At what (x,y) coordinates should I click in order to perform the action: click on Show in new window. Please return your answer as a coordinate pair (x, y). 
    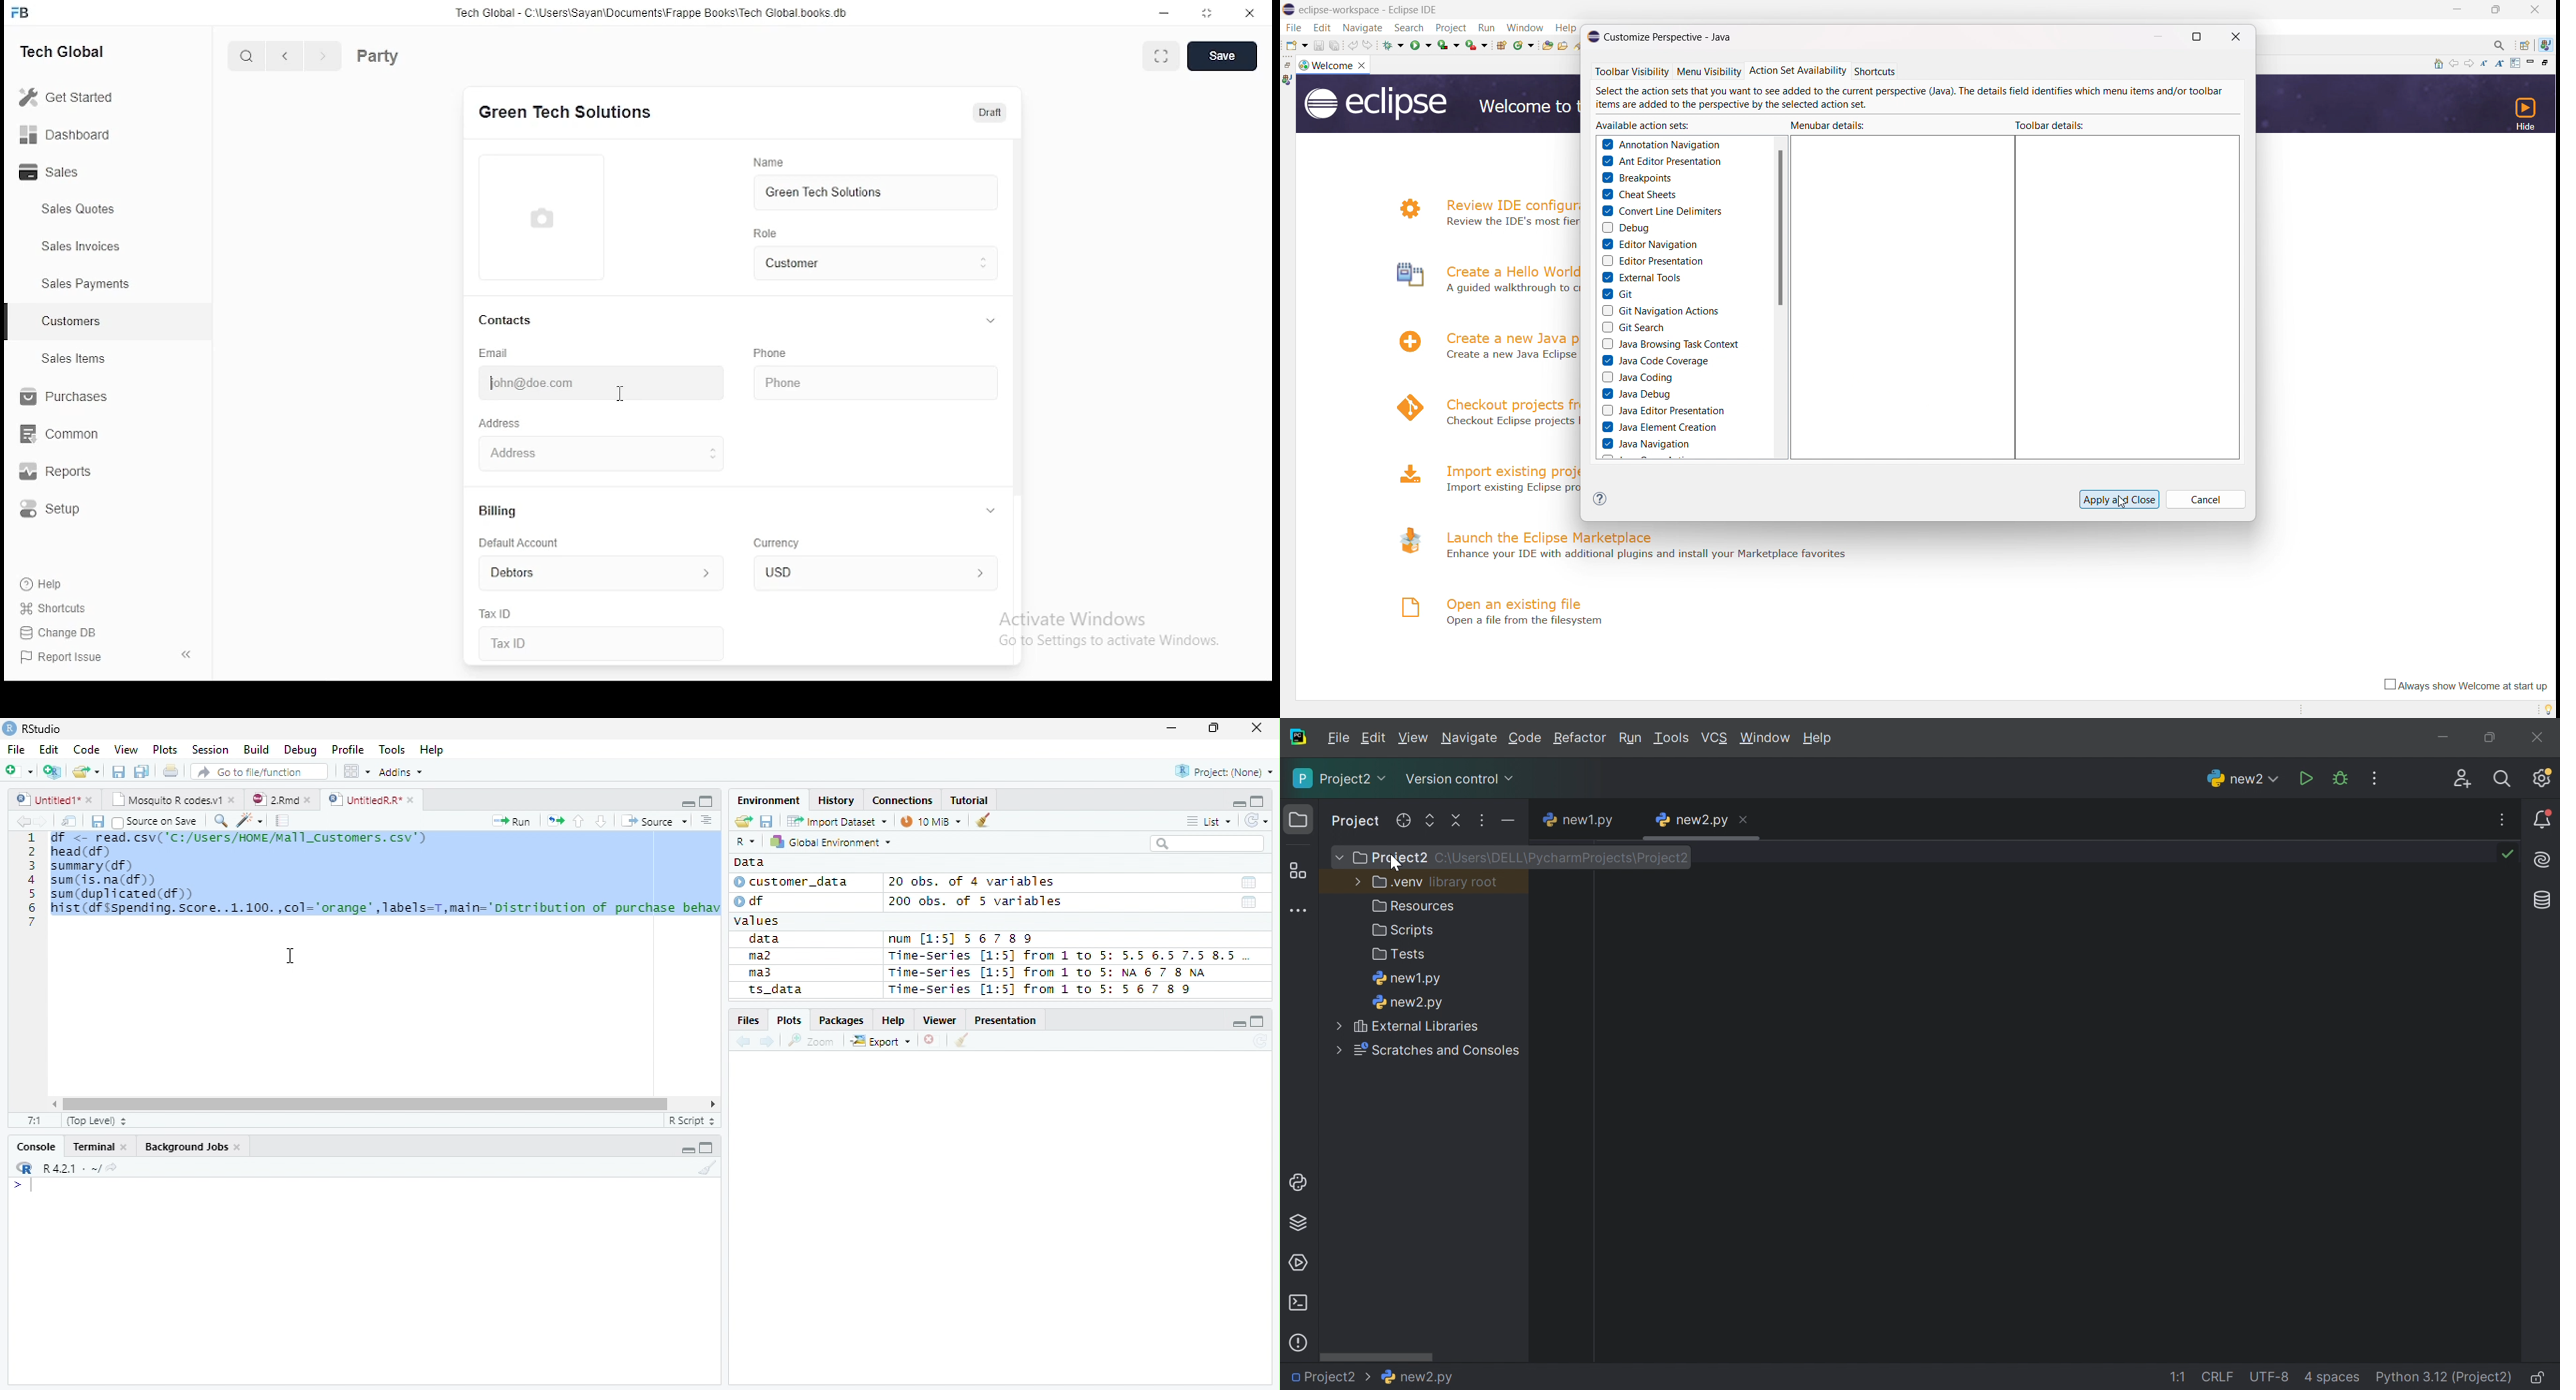
    Looking at the image, I should click on (70, 821).